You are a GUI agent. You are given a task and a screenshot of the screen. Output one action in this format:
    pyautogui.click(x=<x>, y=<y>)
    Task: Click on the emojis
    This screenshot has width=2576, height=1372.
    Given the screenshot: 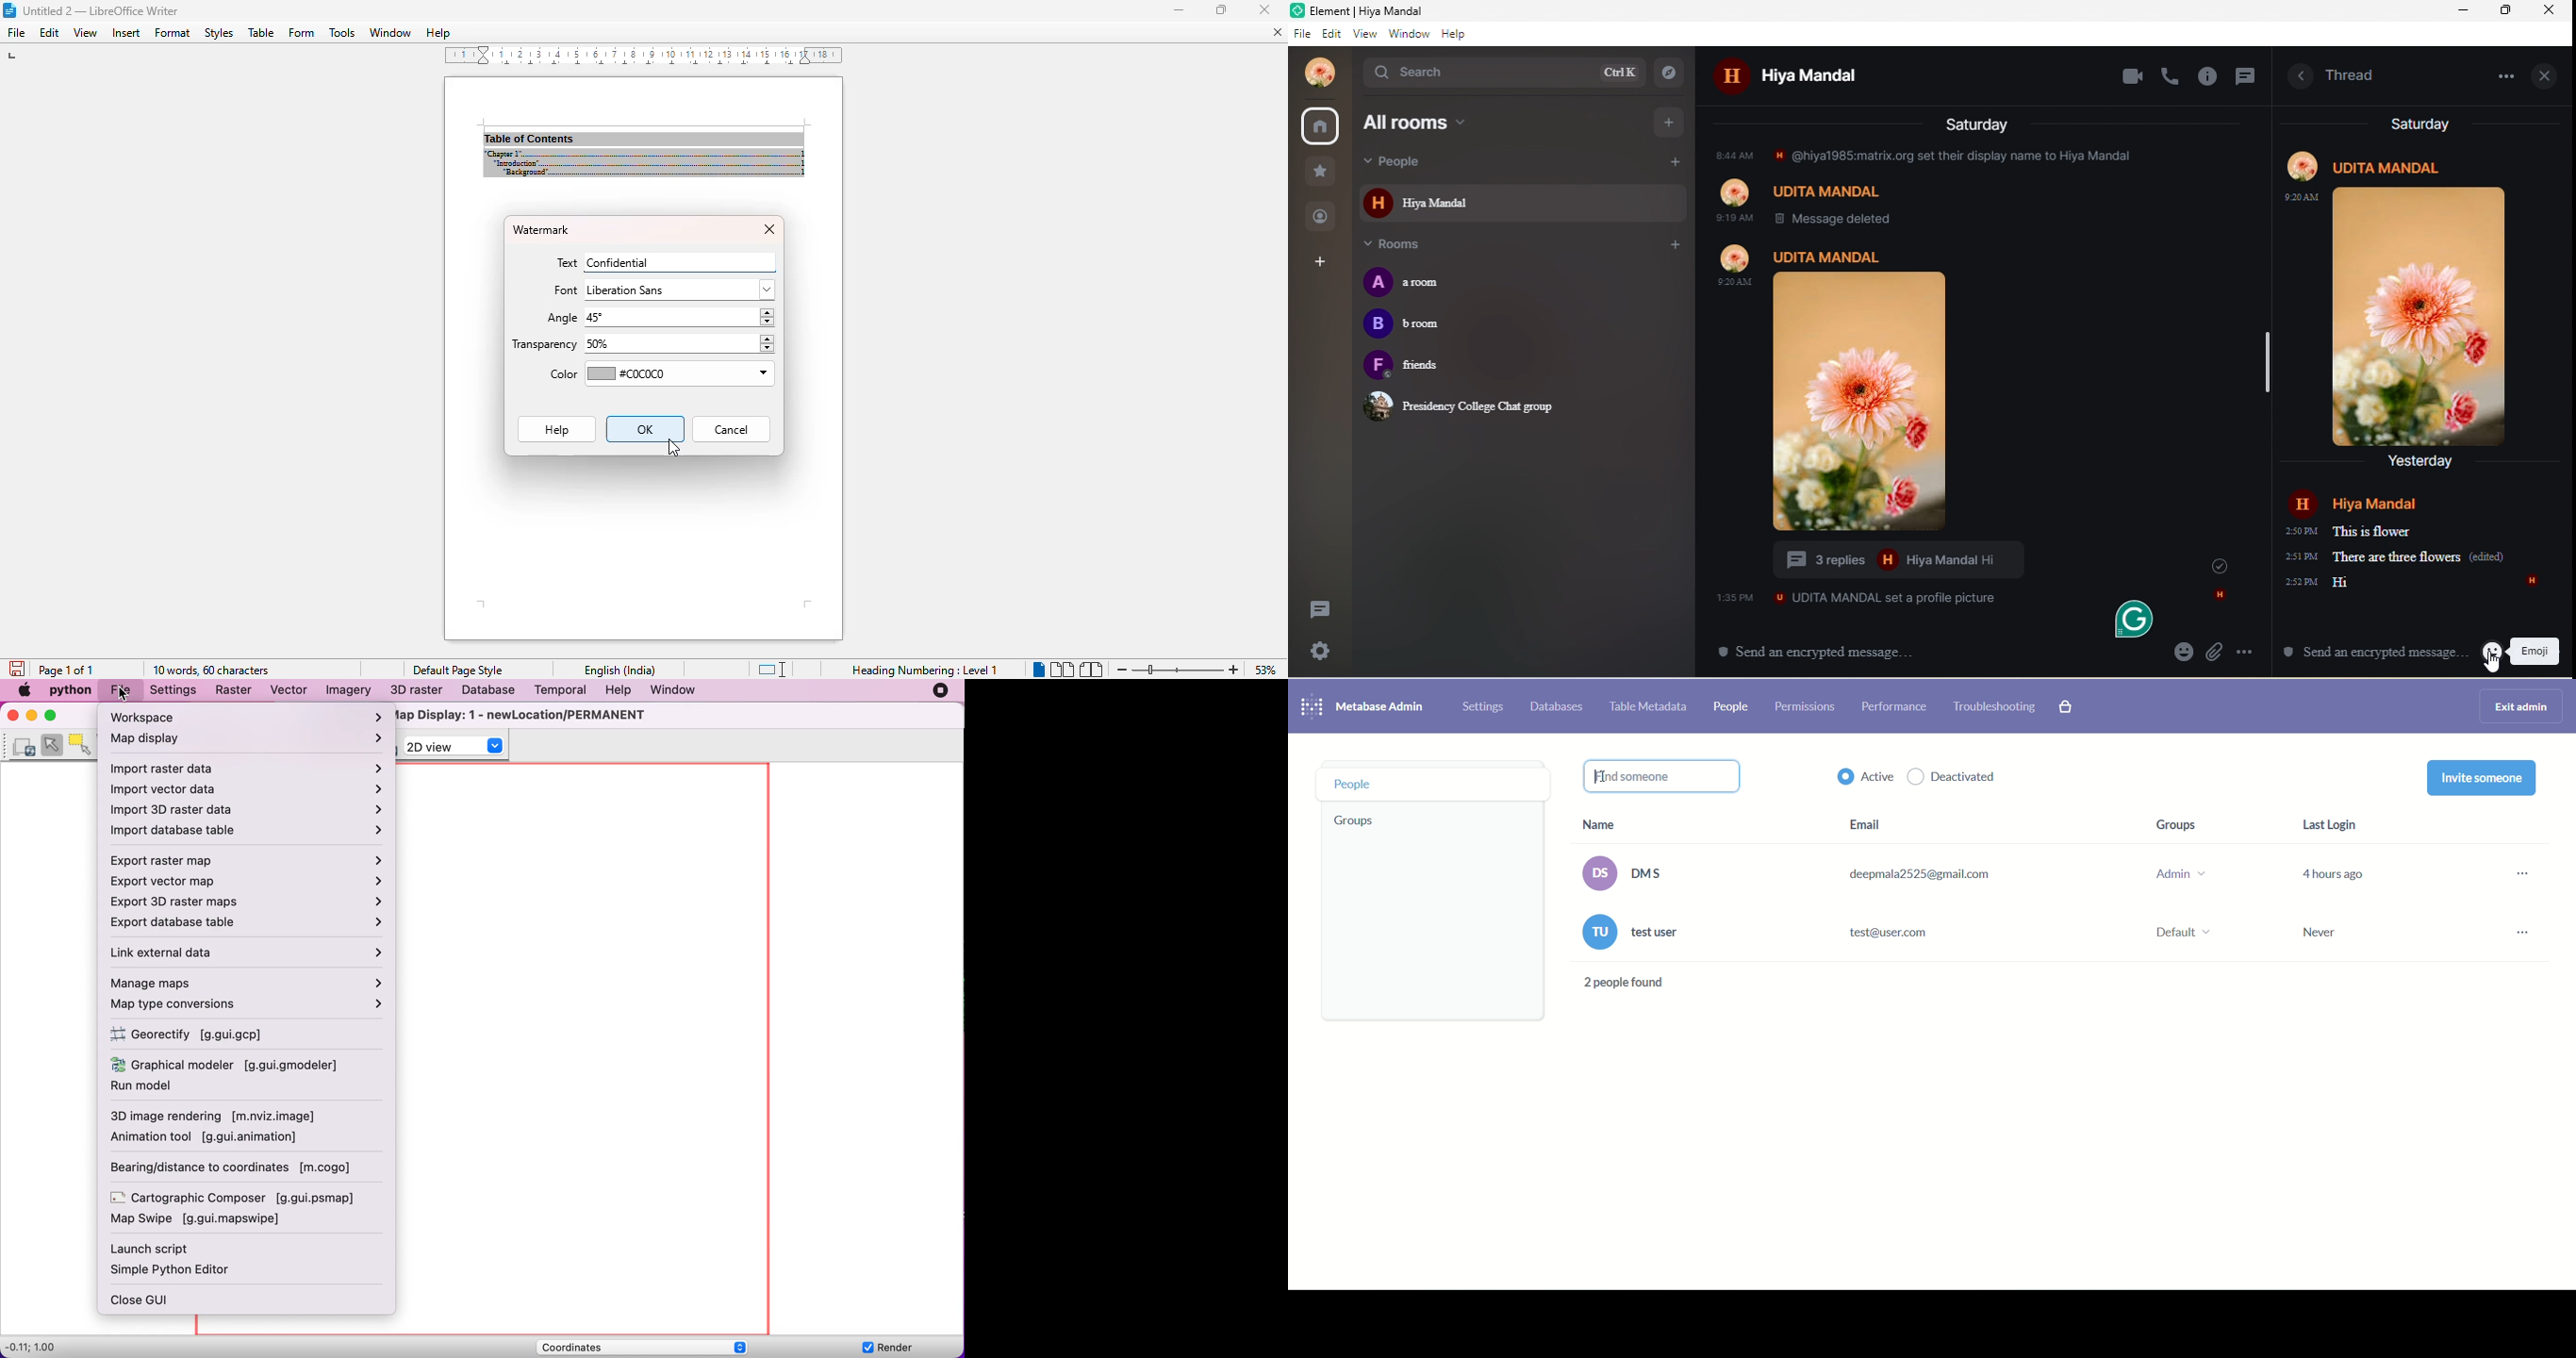 What is the action you would take?
    pyautogui.click(x=2180, y=651)
    